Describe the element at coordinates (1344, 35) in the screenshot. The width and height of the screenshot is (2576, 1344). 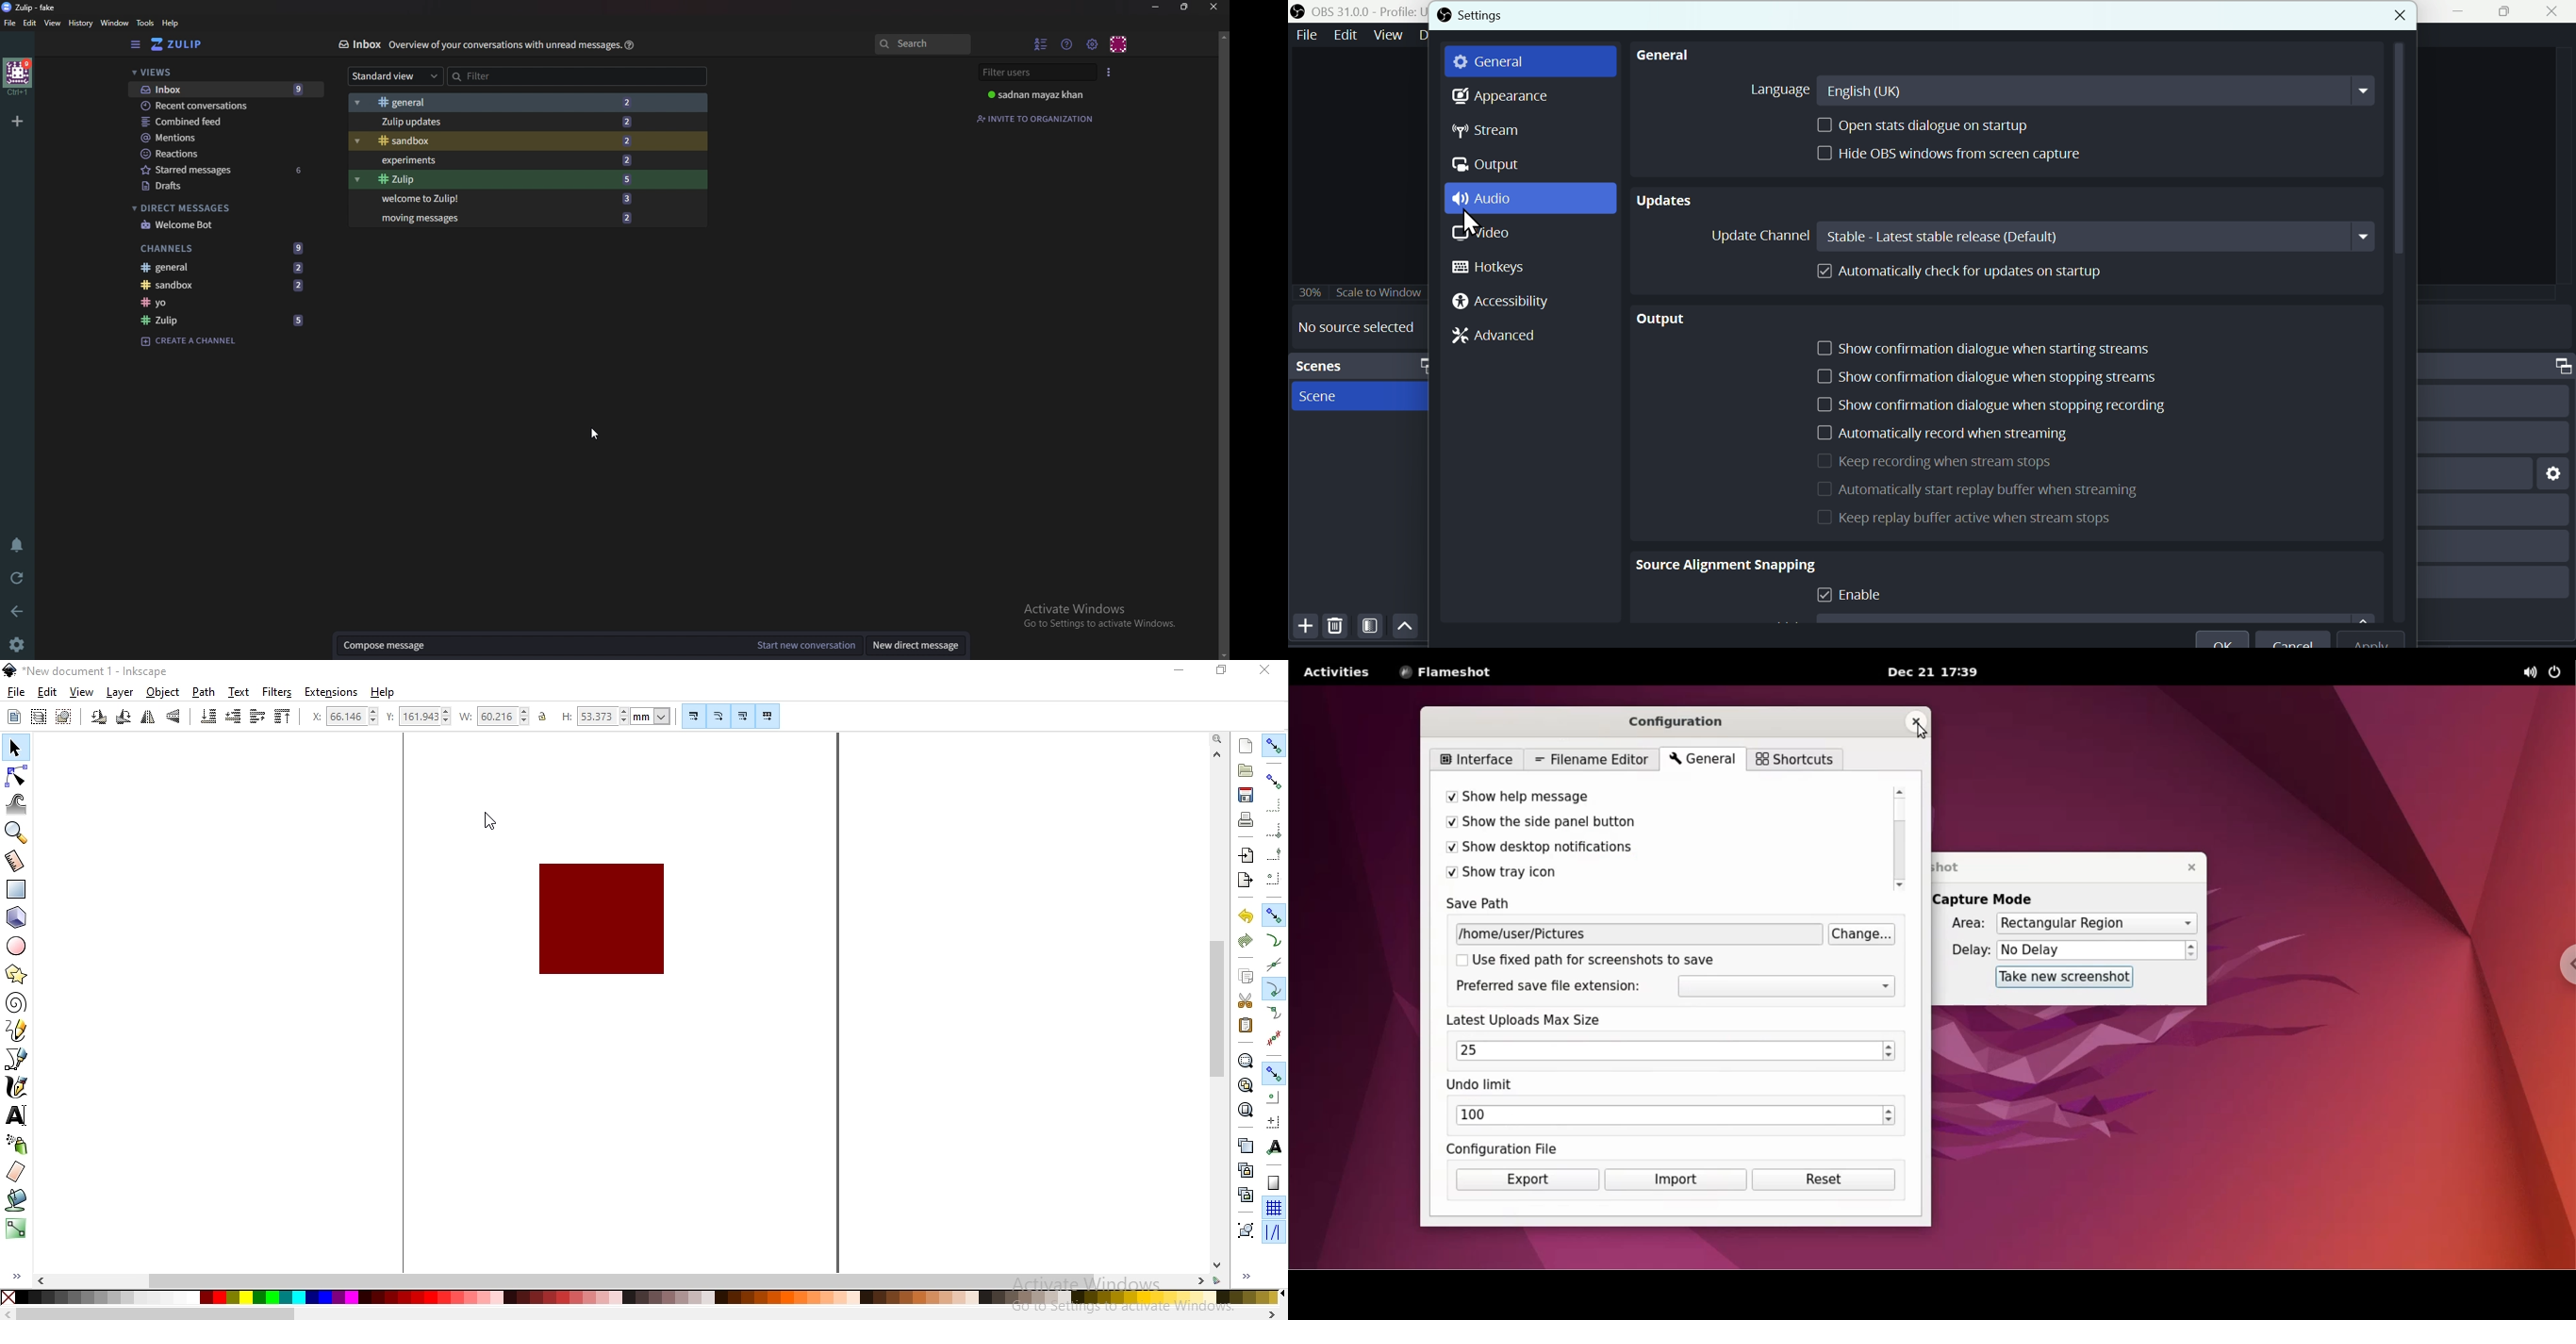
I see `Edit` at that location.